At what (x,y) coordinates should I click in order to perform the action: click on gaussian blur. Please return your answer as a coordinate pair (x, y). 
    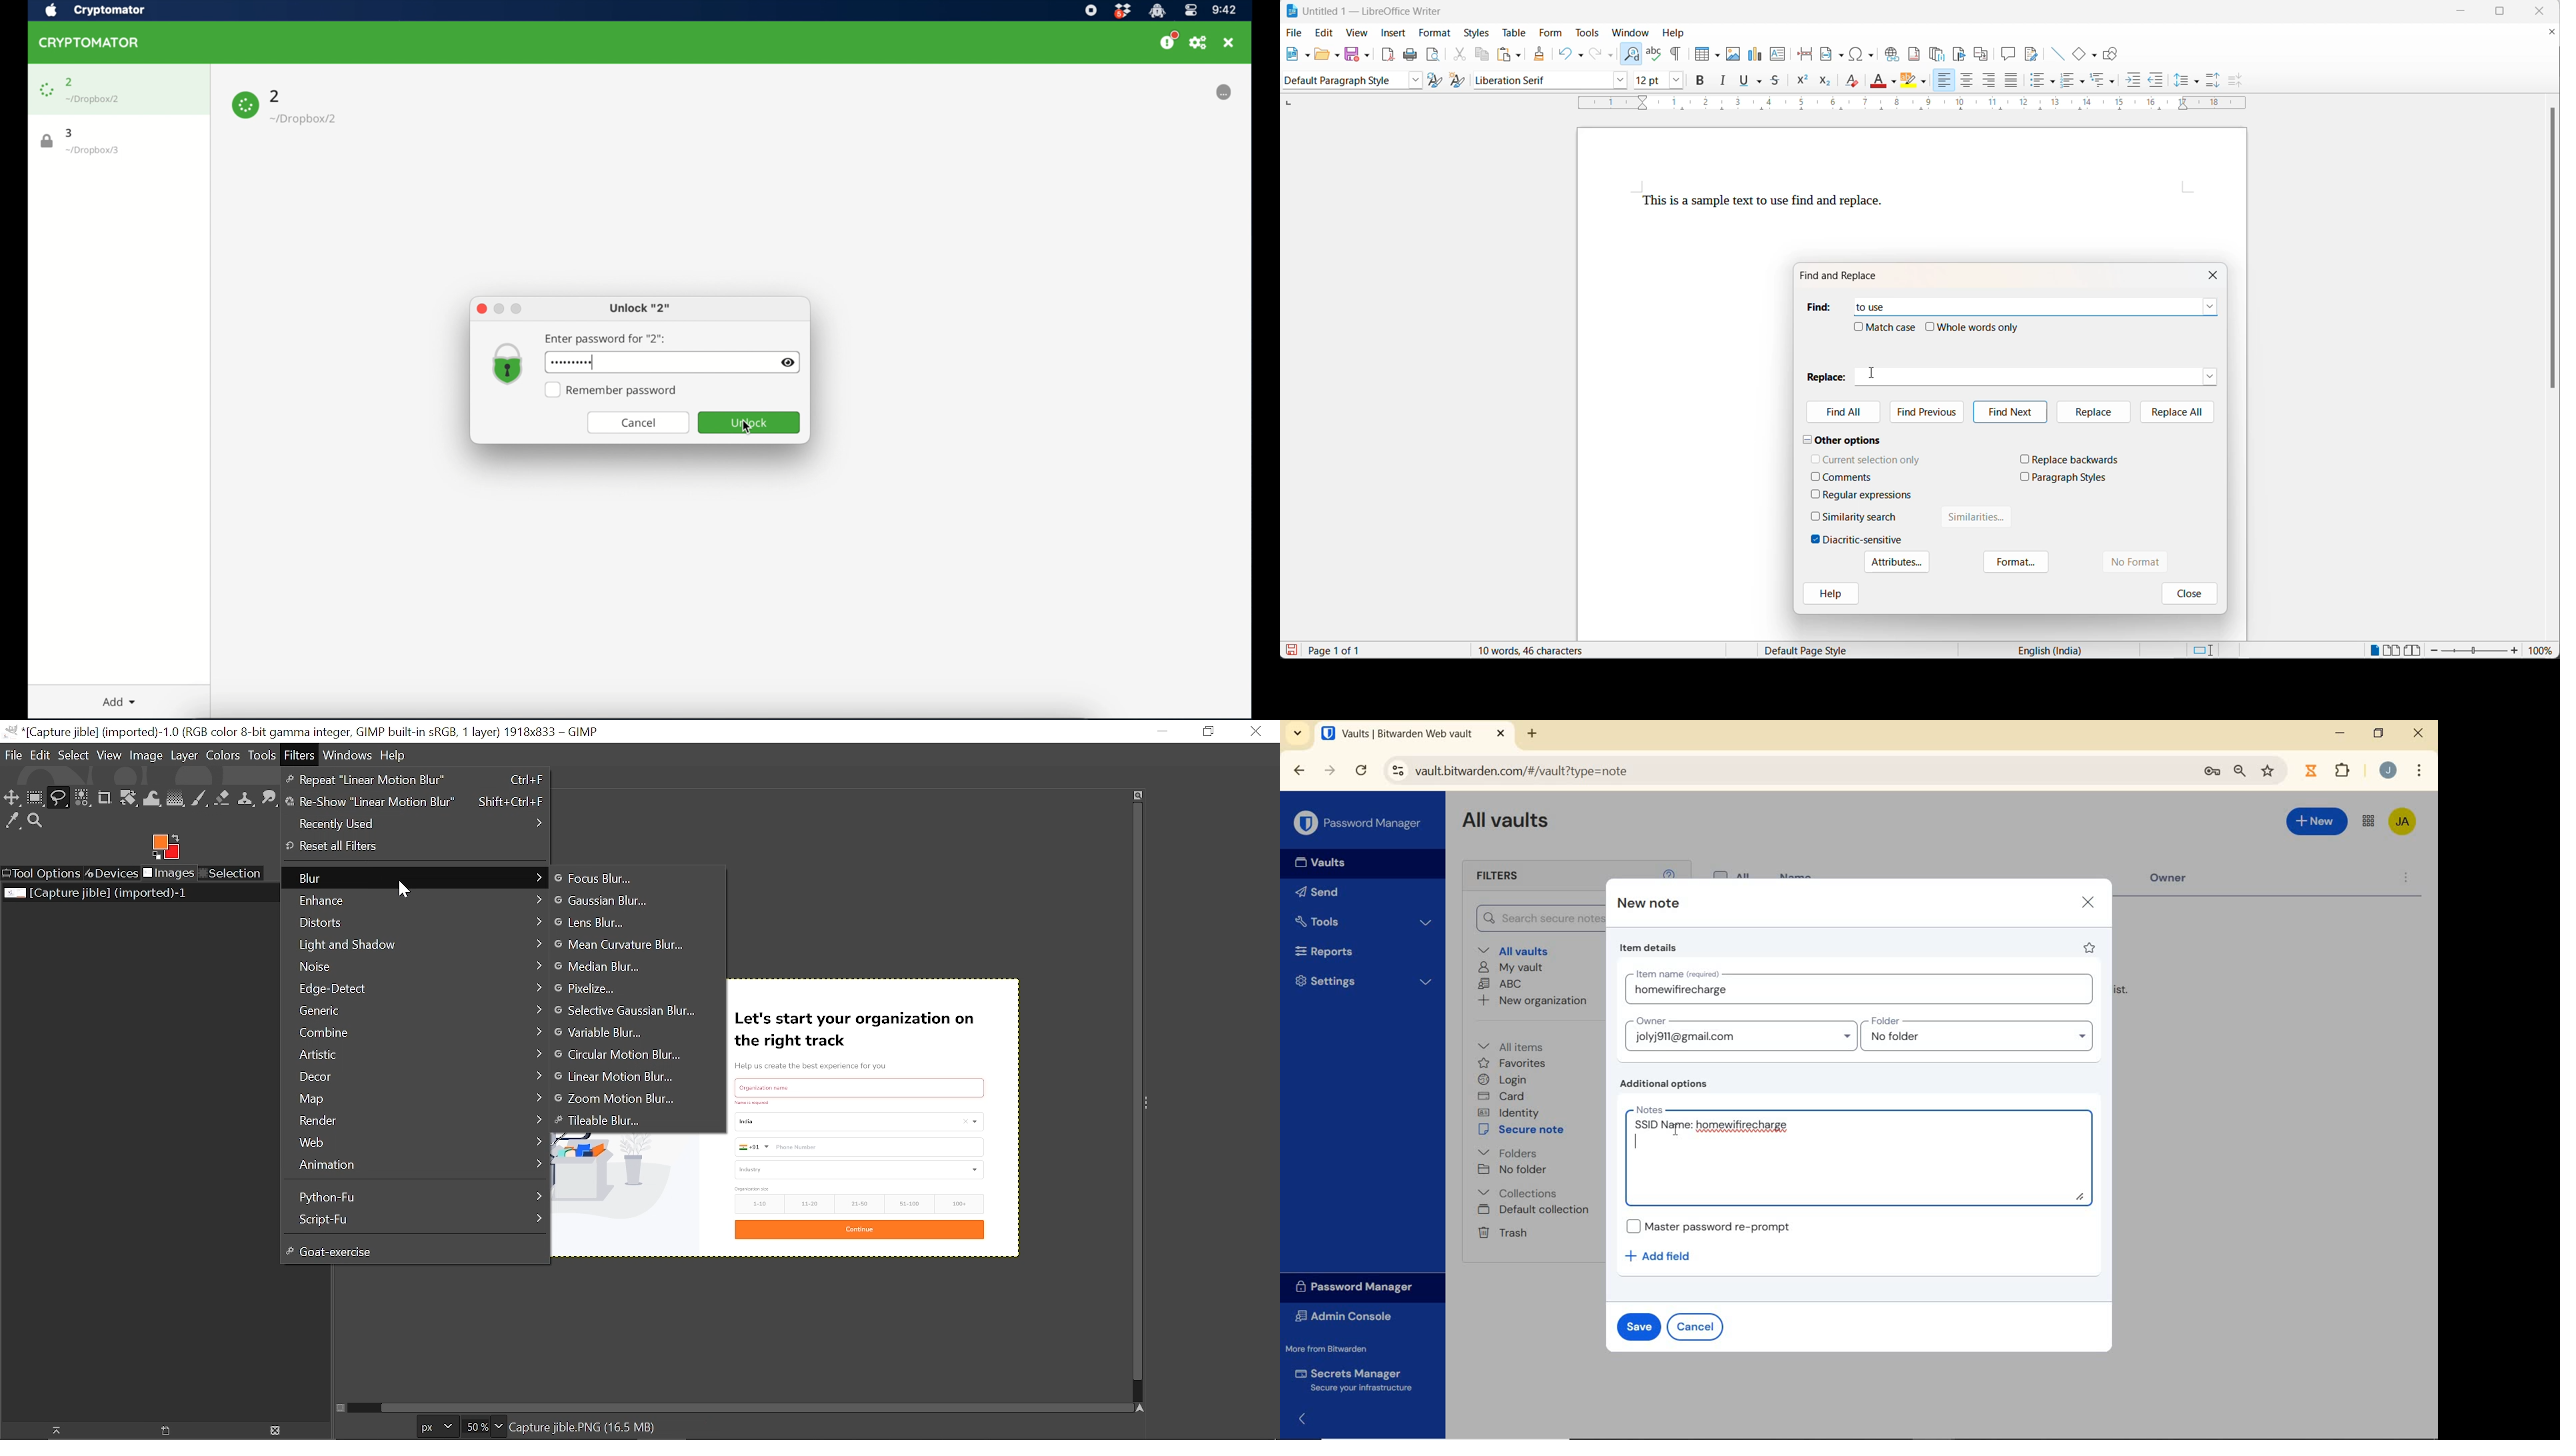
    Looking at the image, I should click on (620, 900).